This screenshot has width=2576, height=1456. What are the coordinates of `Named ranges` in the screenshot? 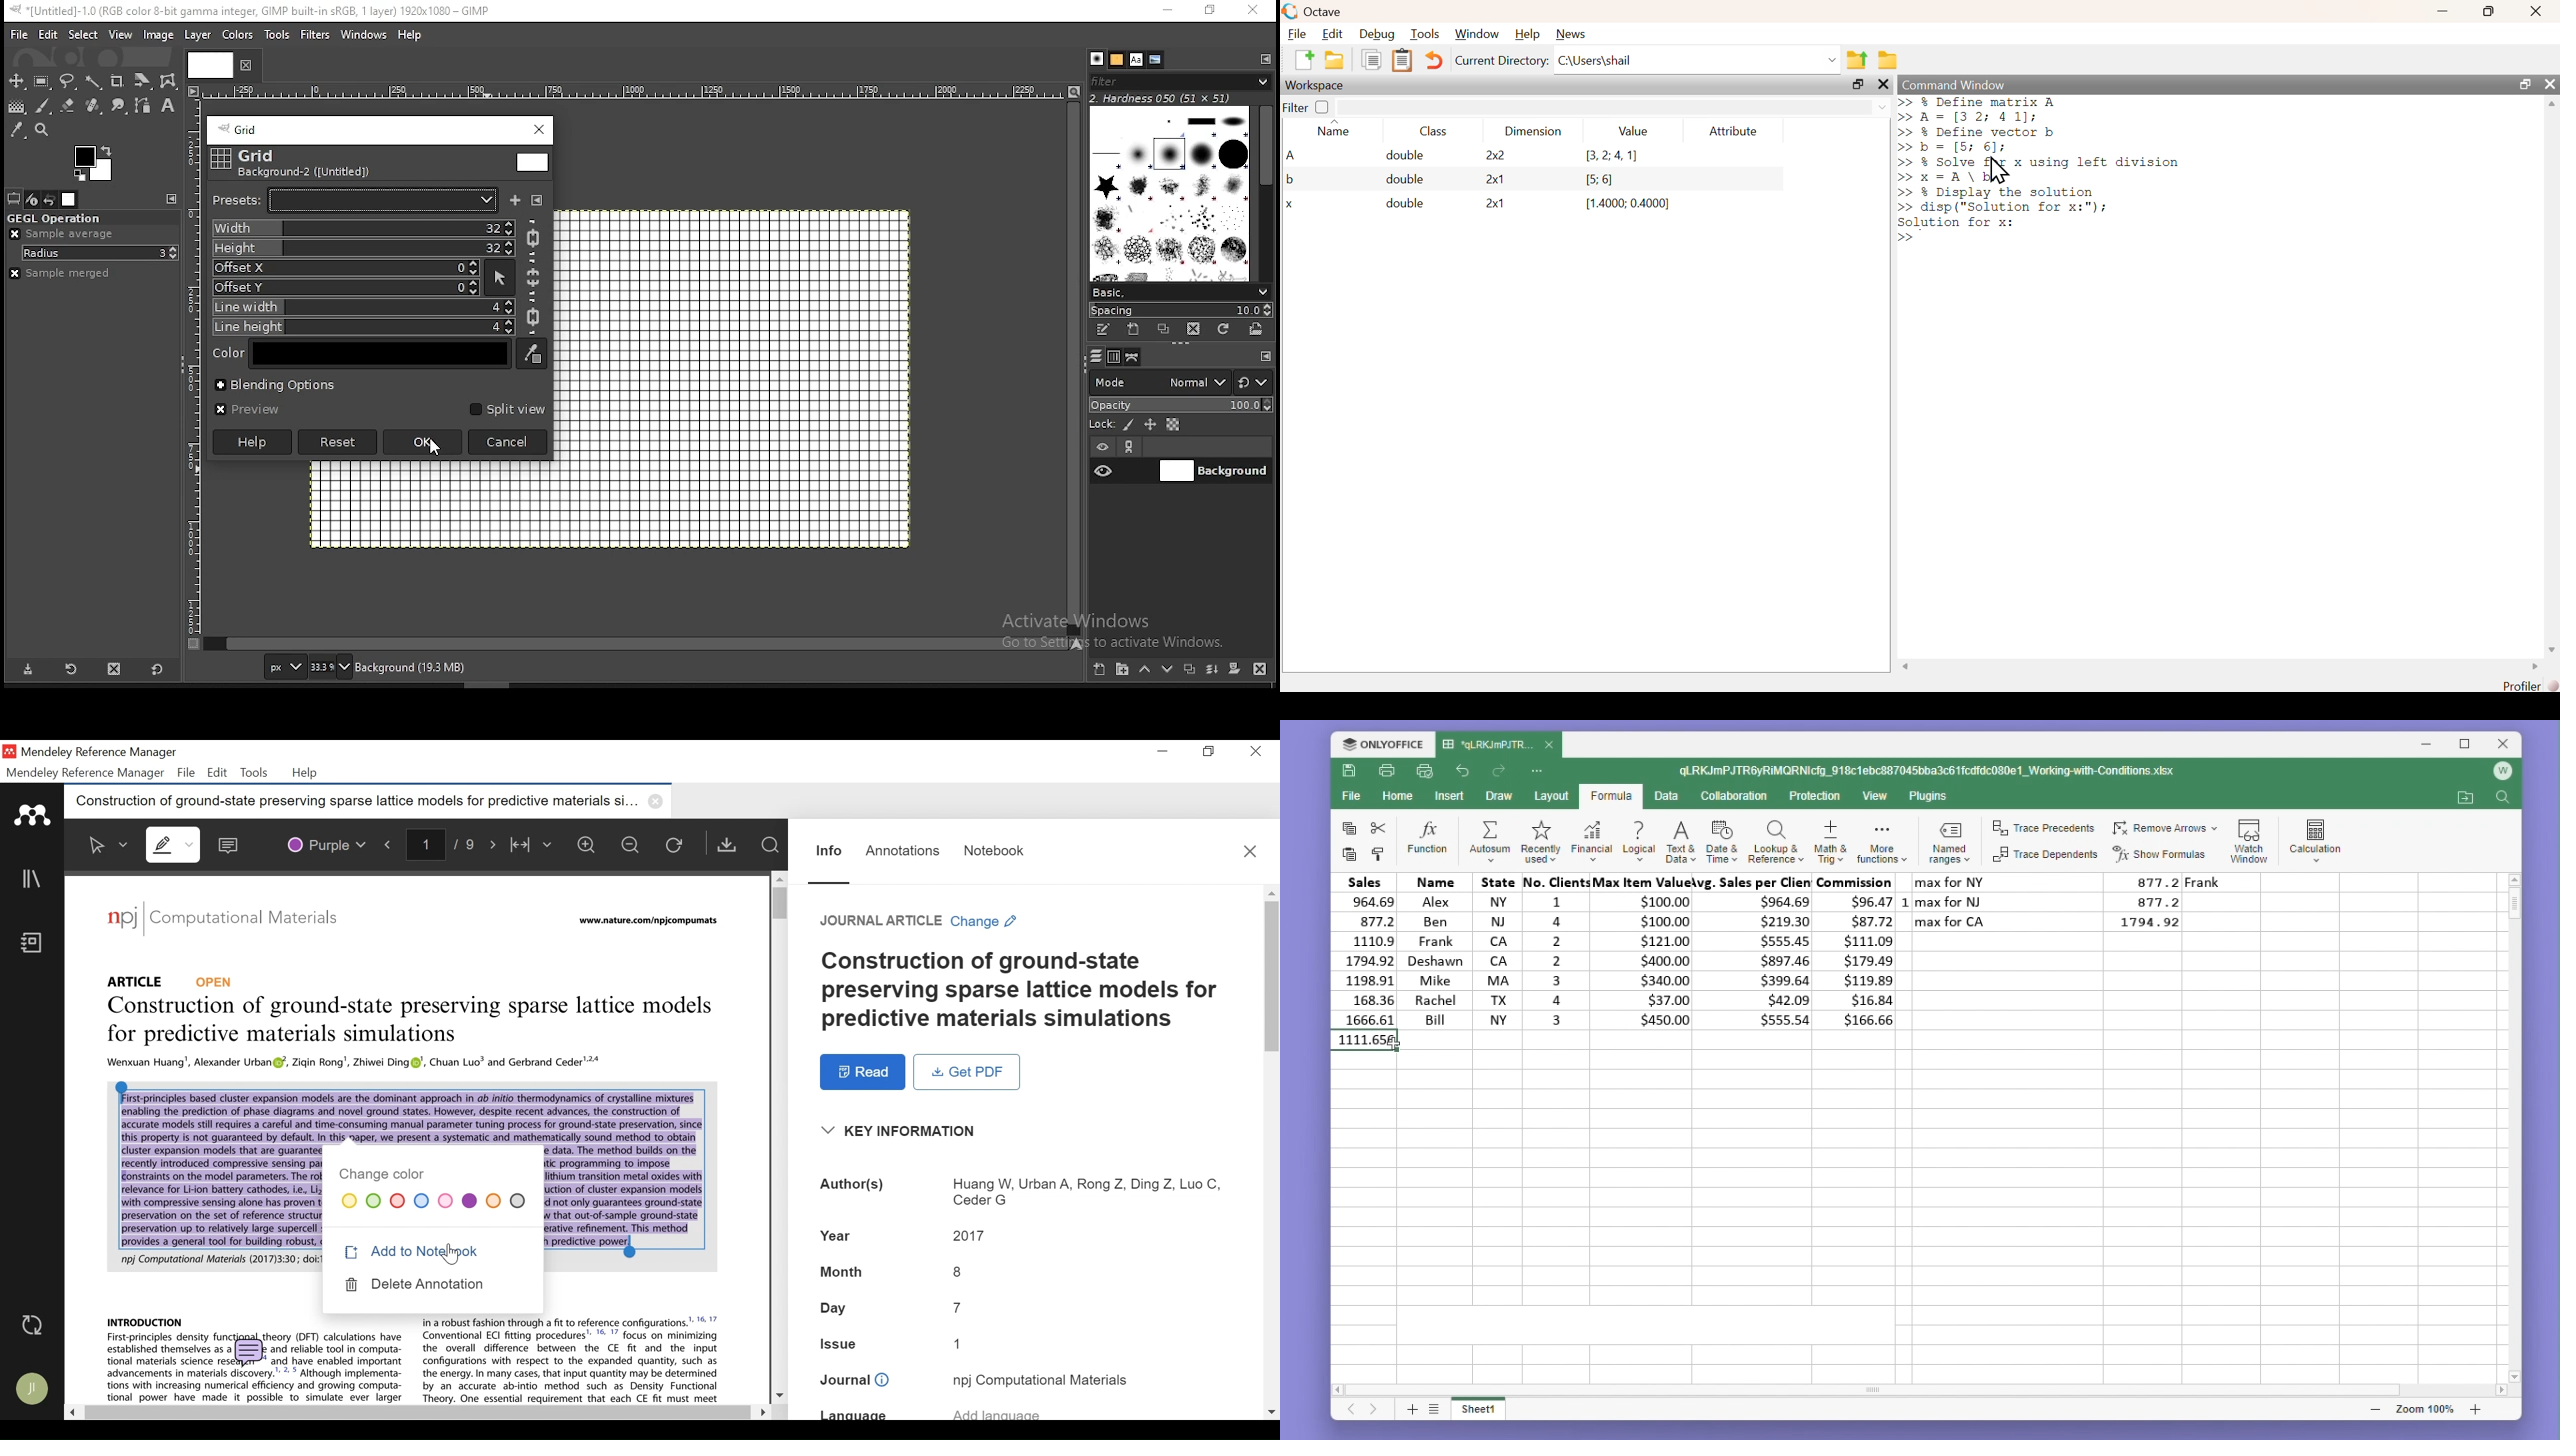 It's located at (1953, 841).